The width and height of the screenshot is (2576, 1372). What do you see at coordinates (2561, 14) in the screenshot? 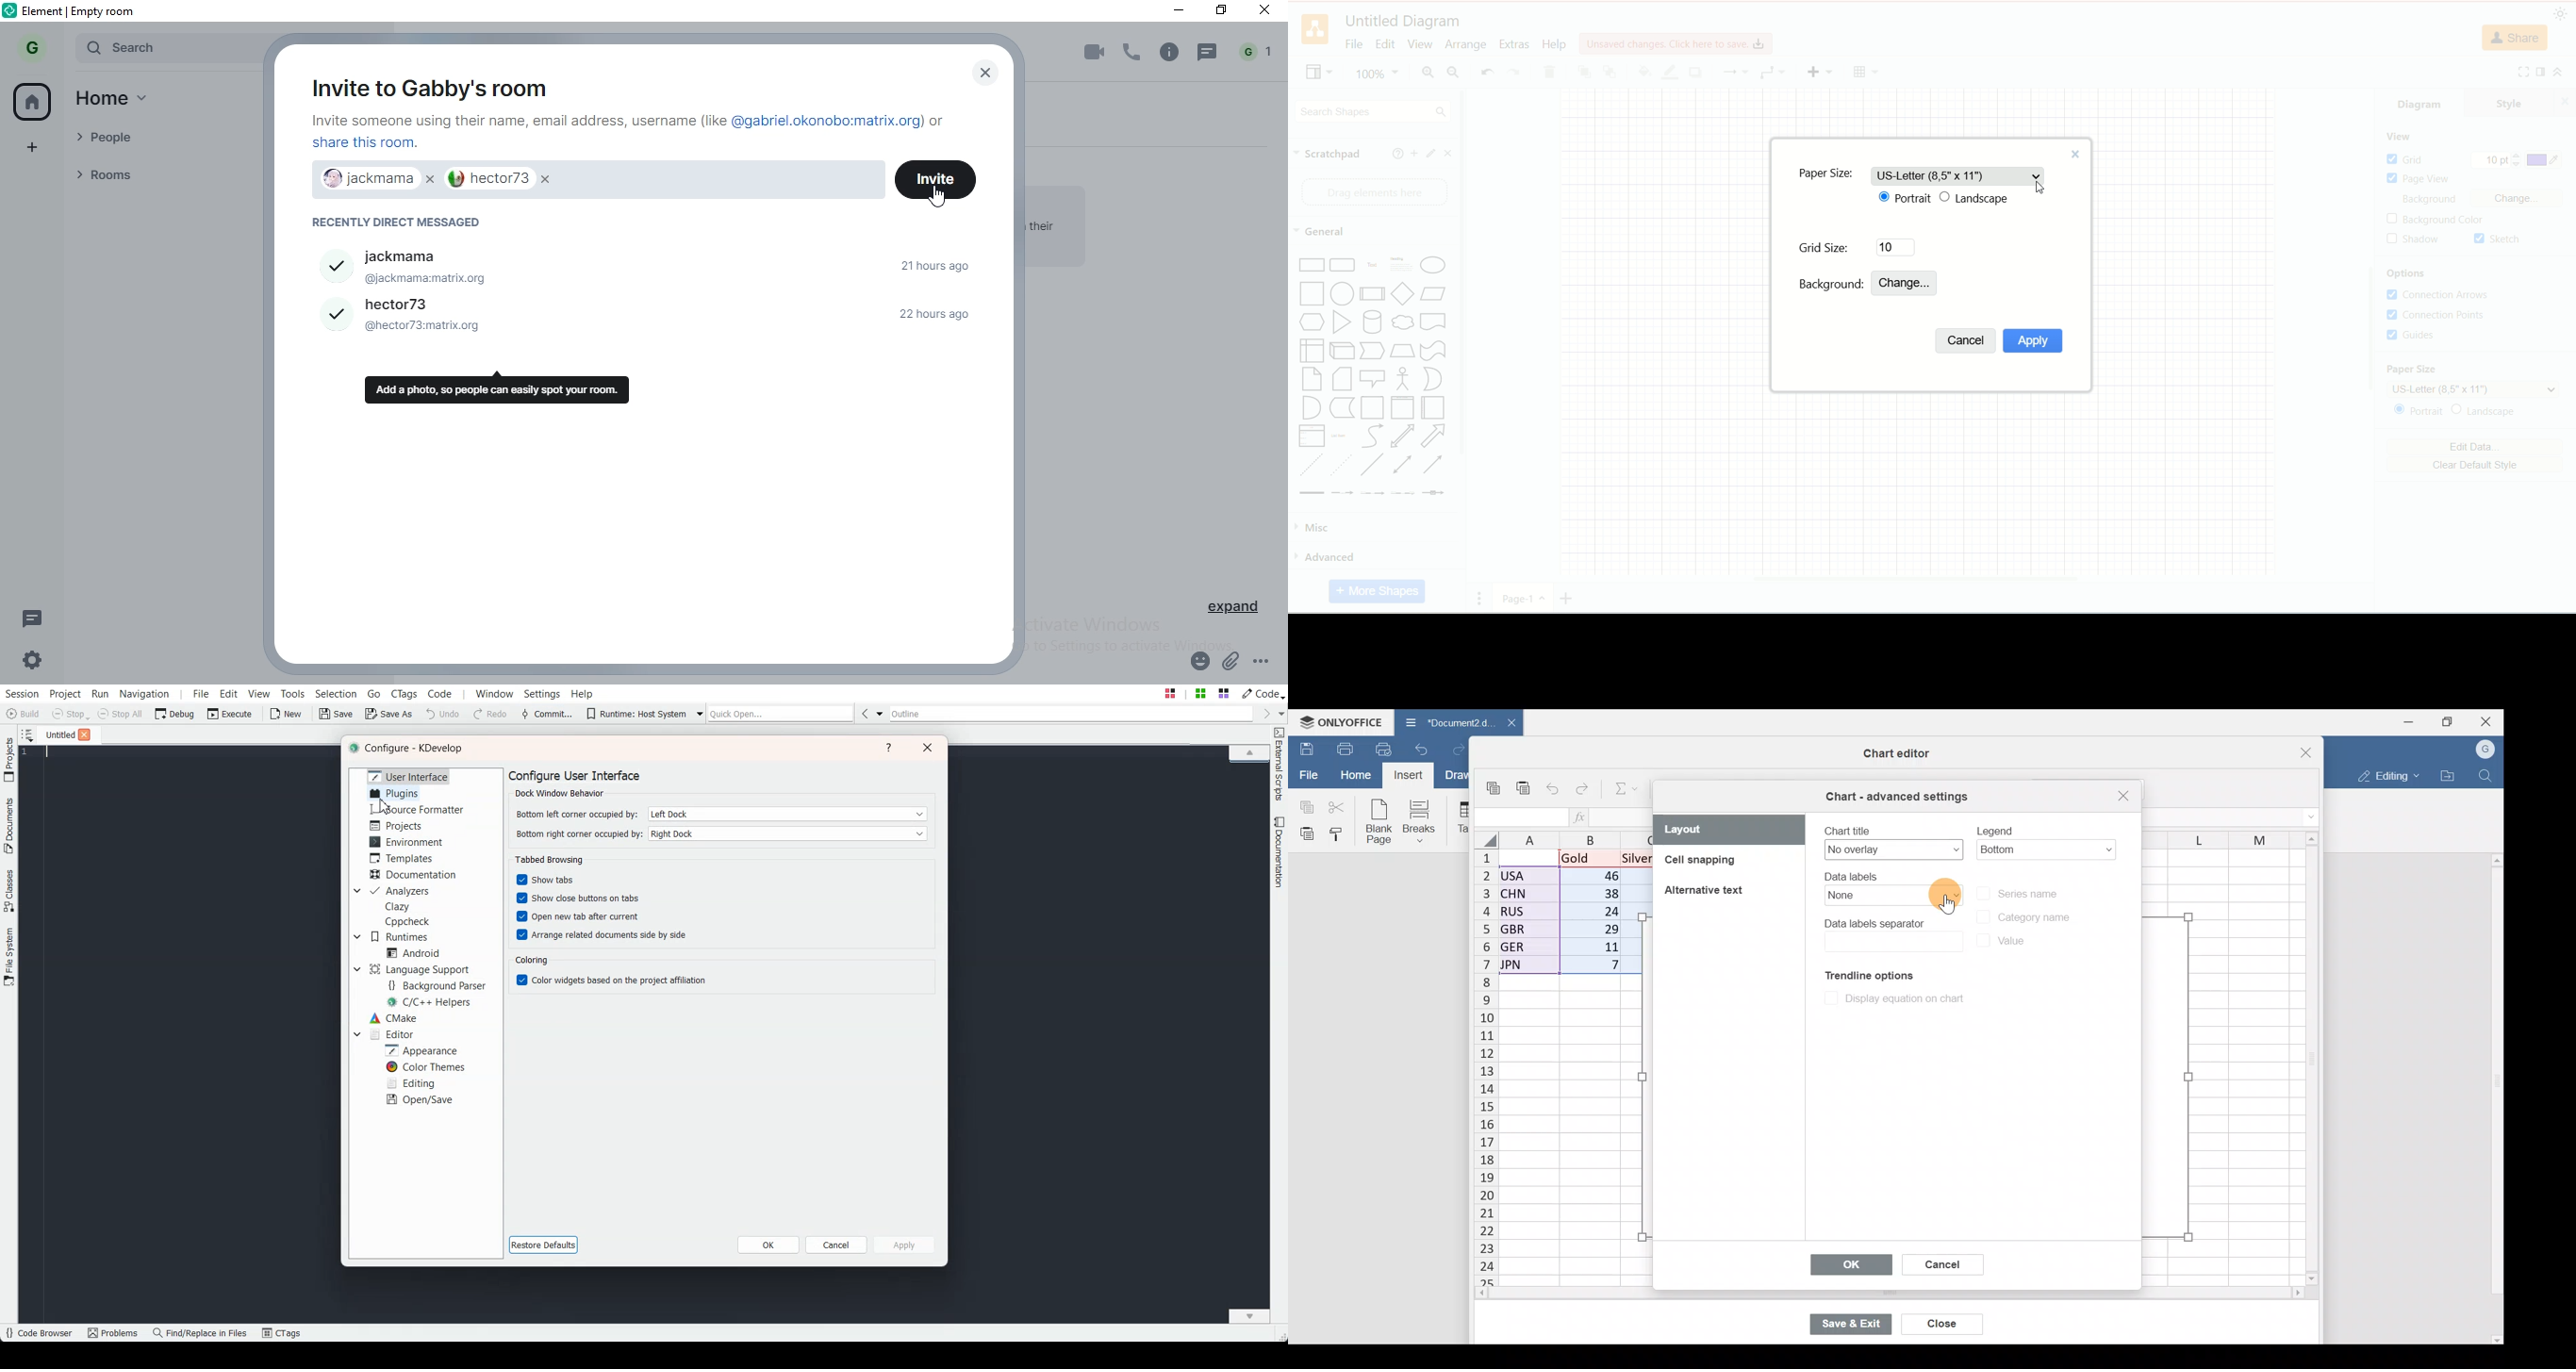
I see `appearance` at bounding box center [2561, 14].